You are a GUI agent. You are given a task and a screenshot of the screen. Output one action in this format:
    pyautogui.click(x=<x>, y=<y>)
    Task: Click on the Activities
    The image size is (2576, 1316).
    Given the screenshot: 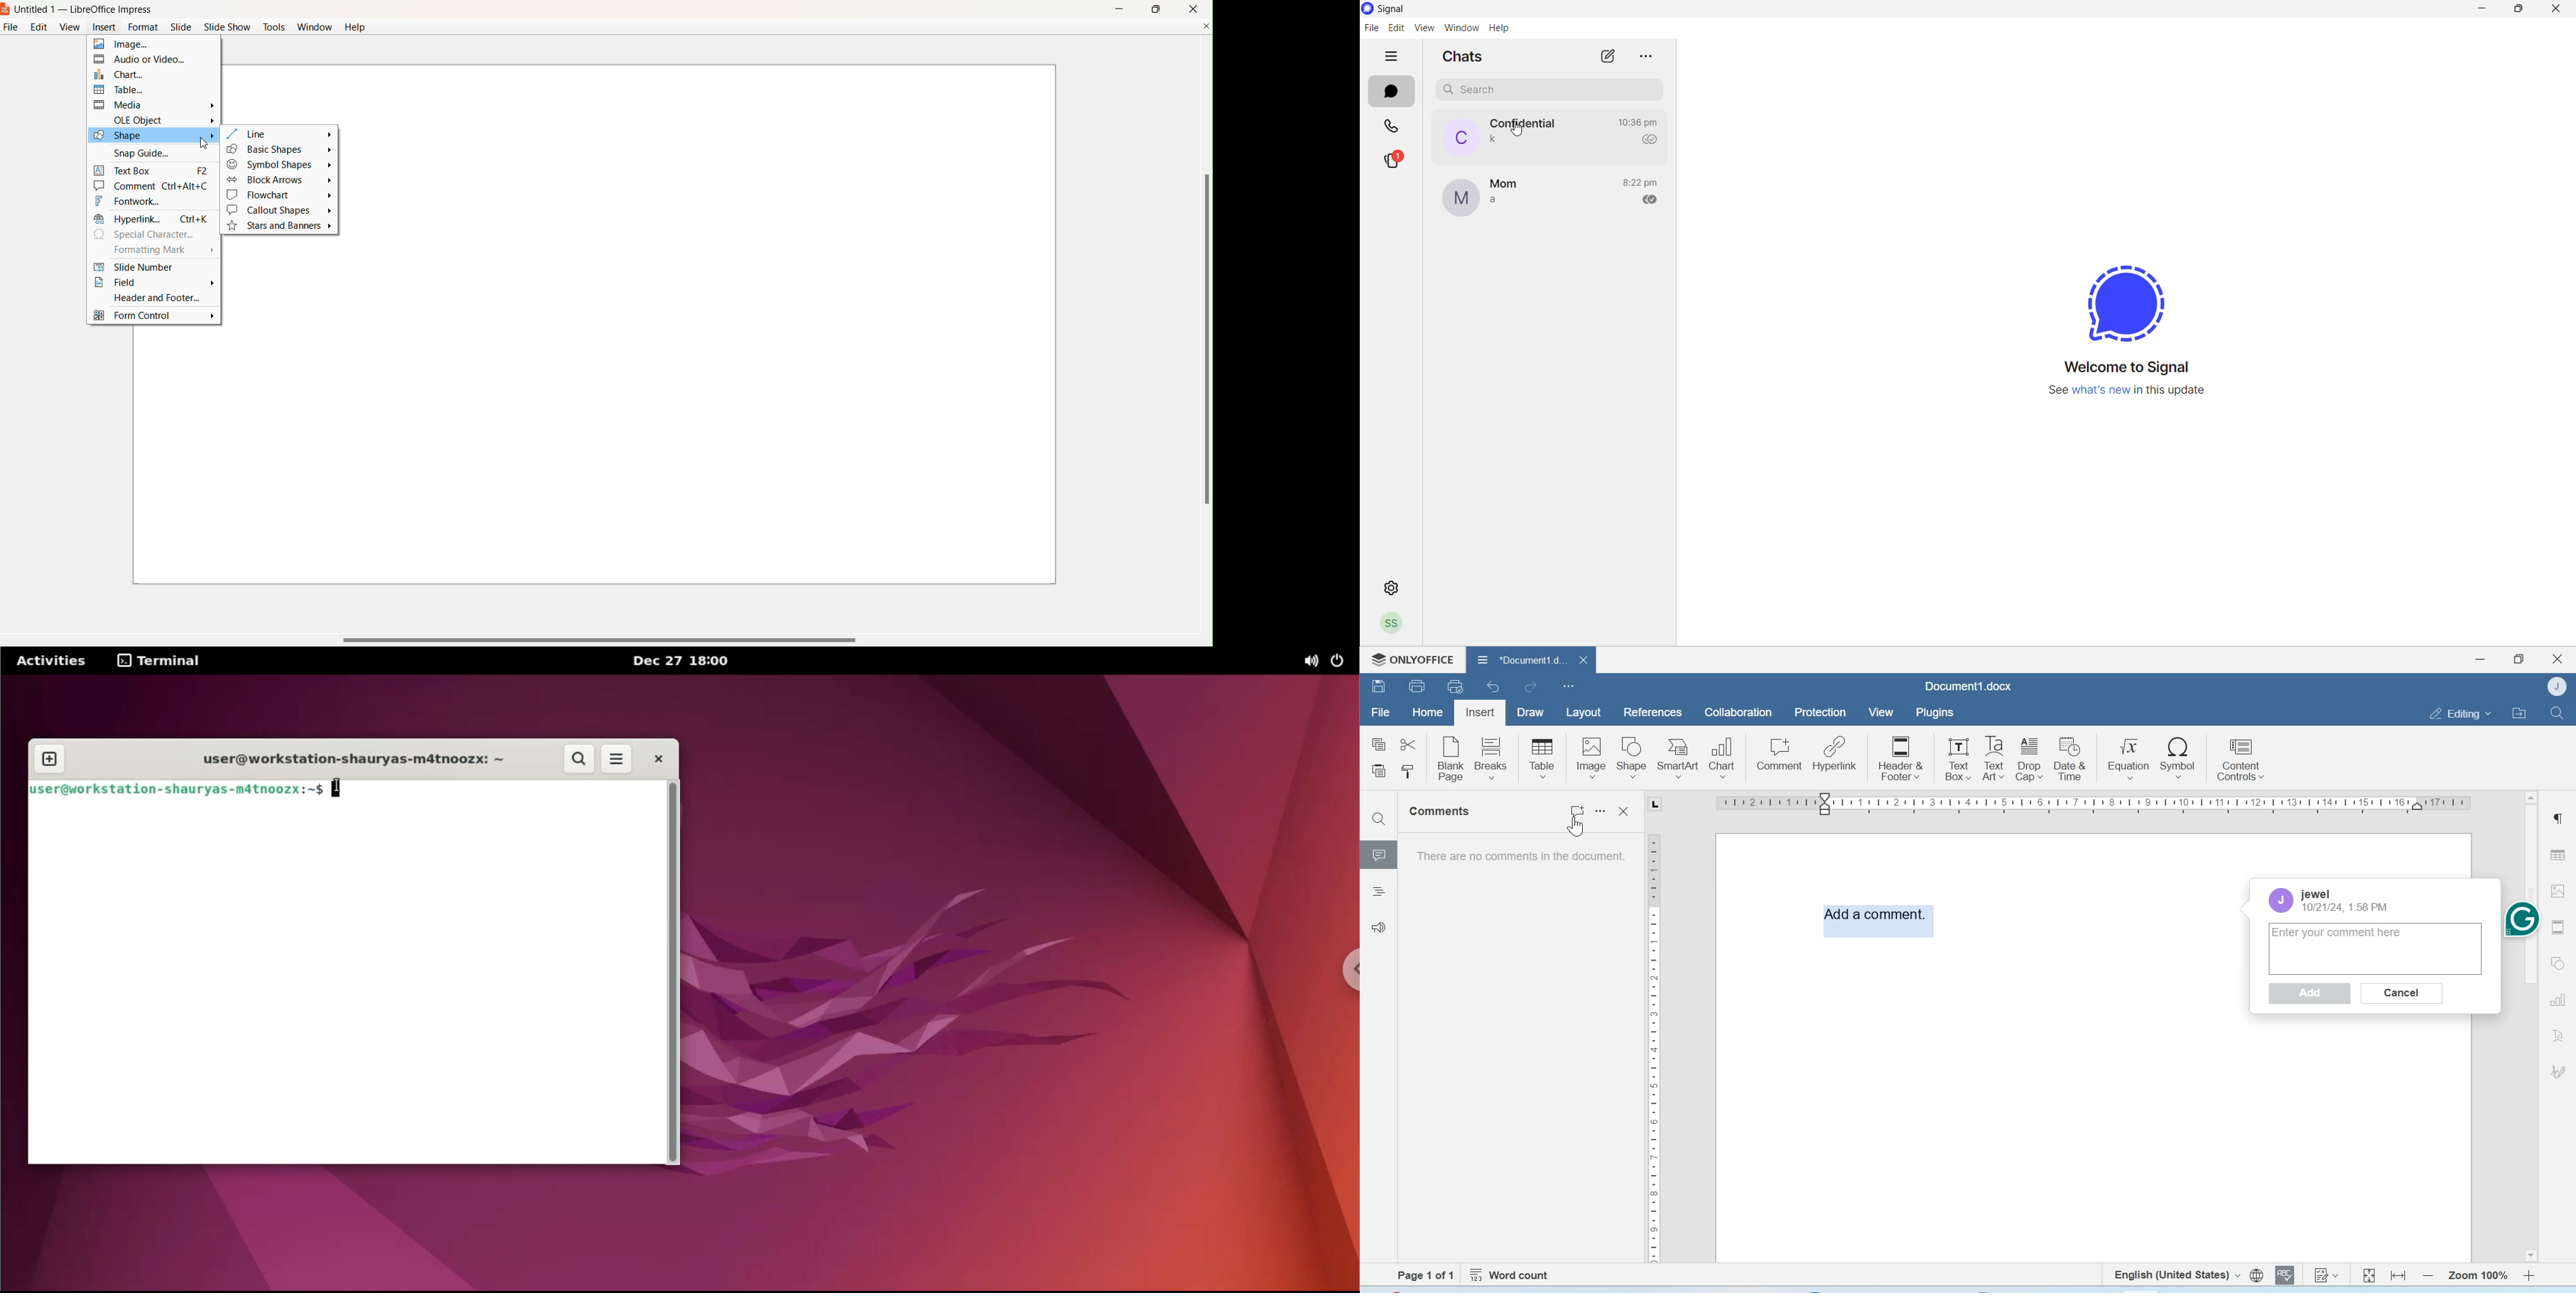 What is the action you would take?
    pyautogui.click(x=52, y=661)
    